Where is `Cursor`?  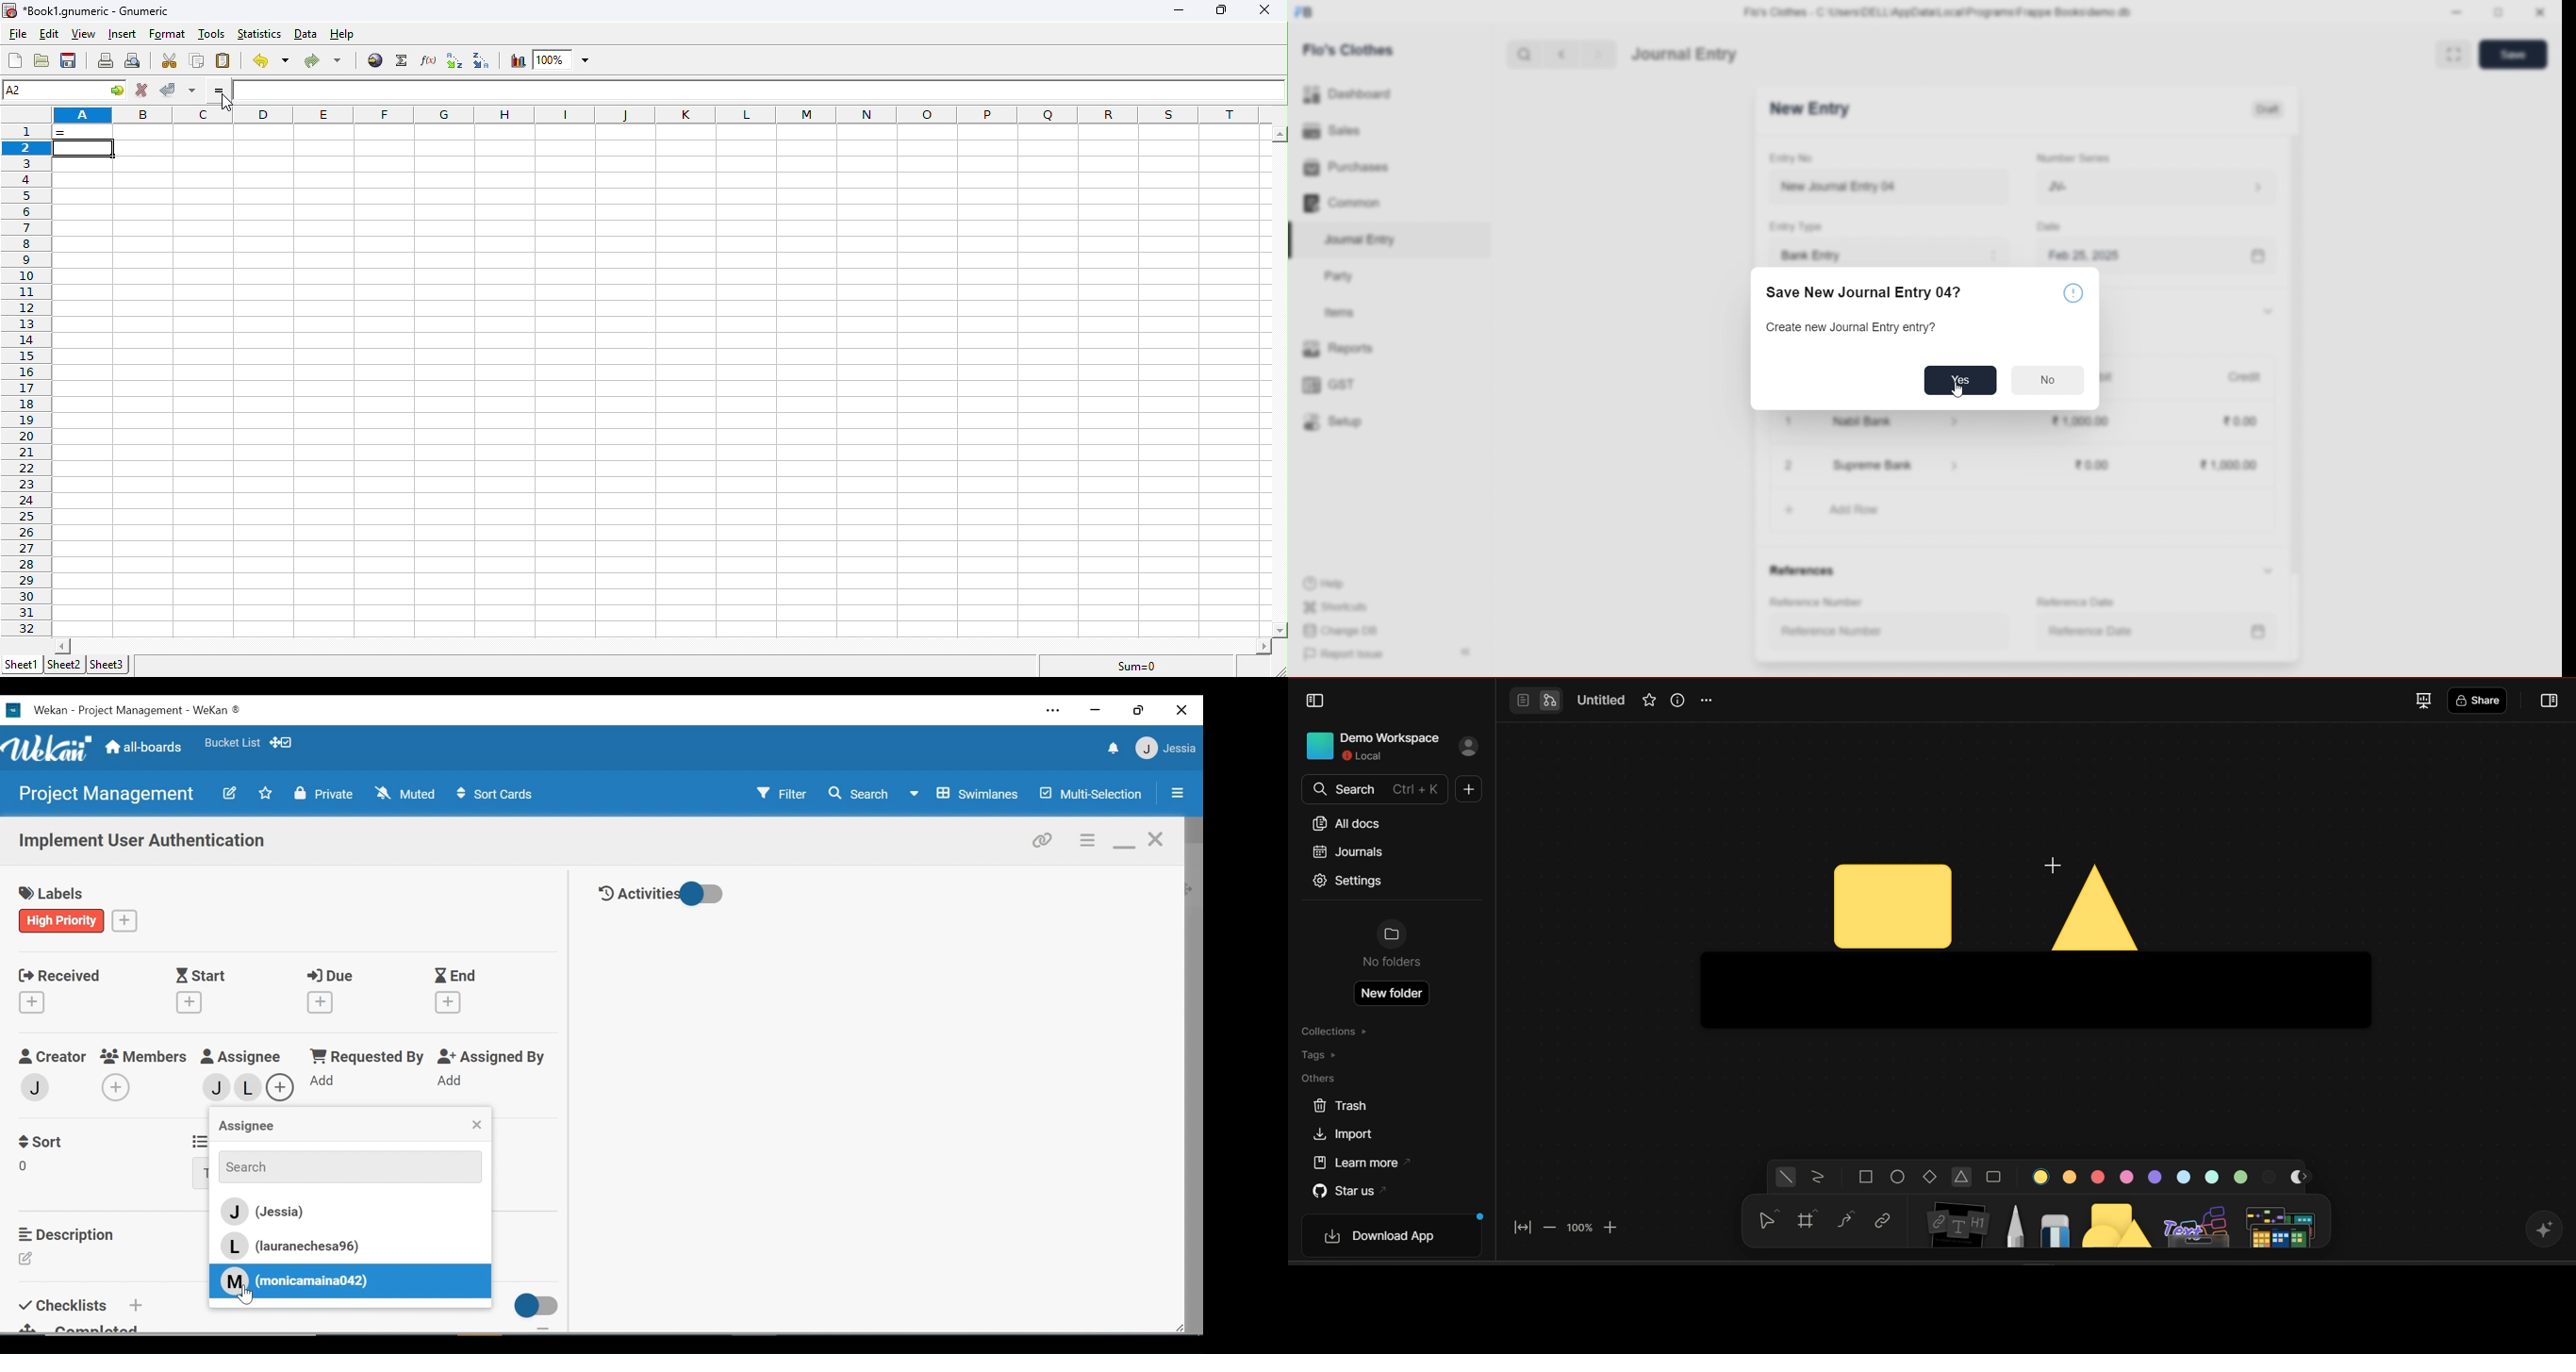
Cursor is located at coordinates (224, 101).